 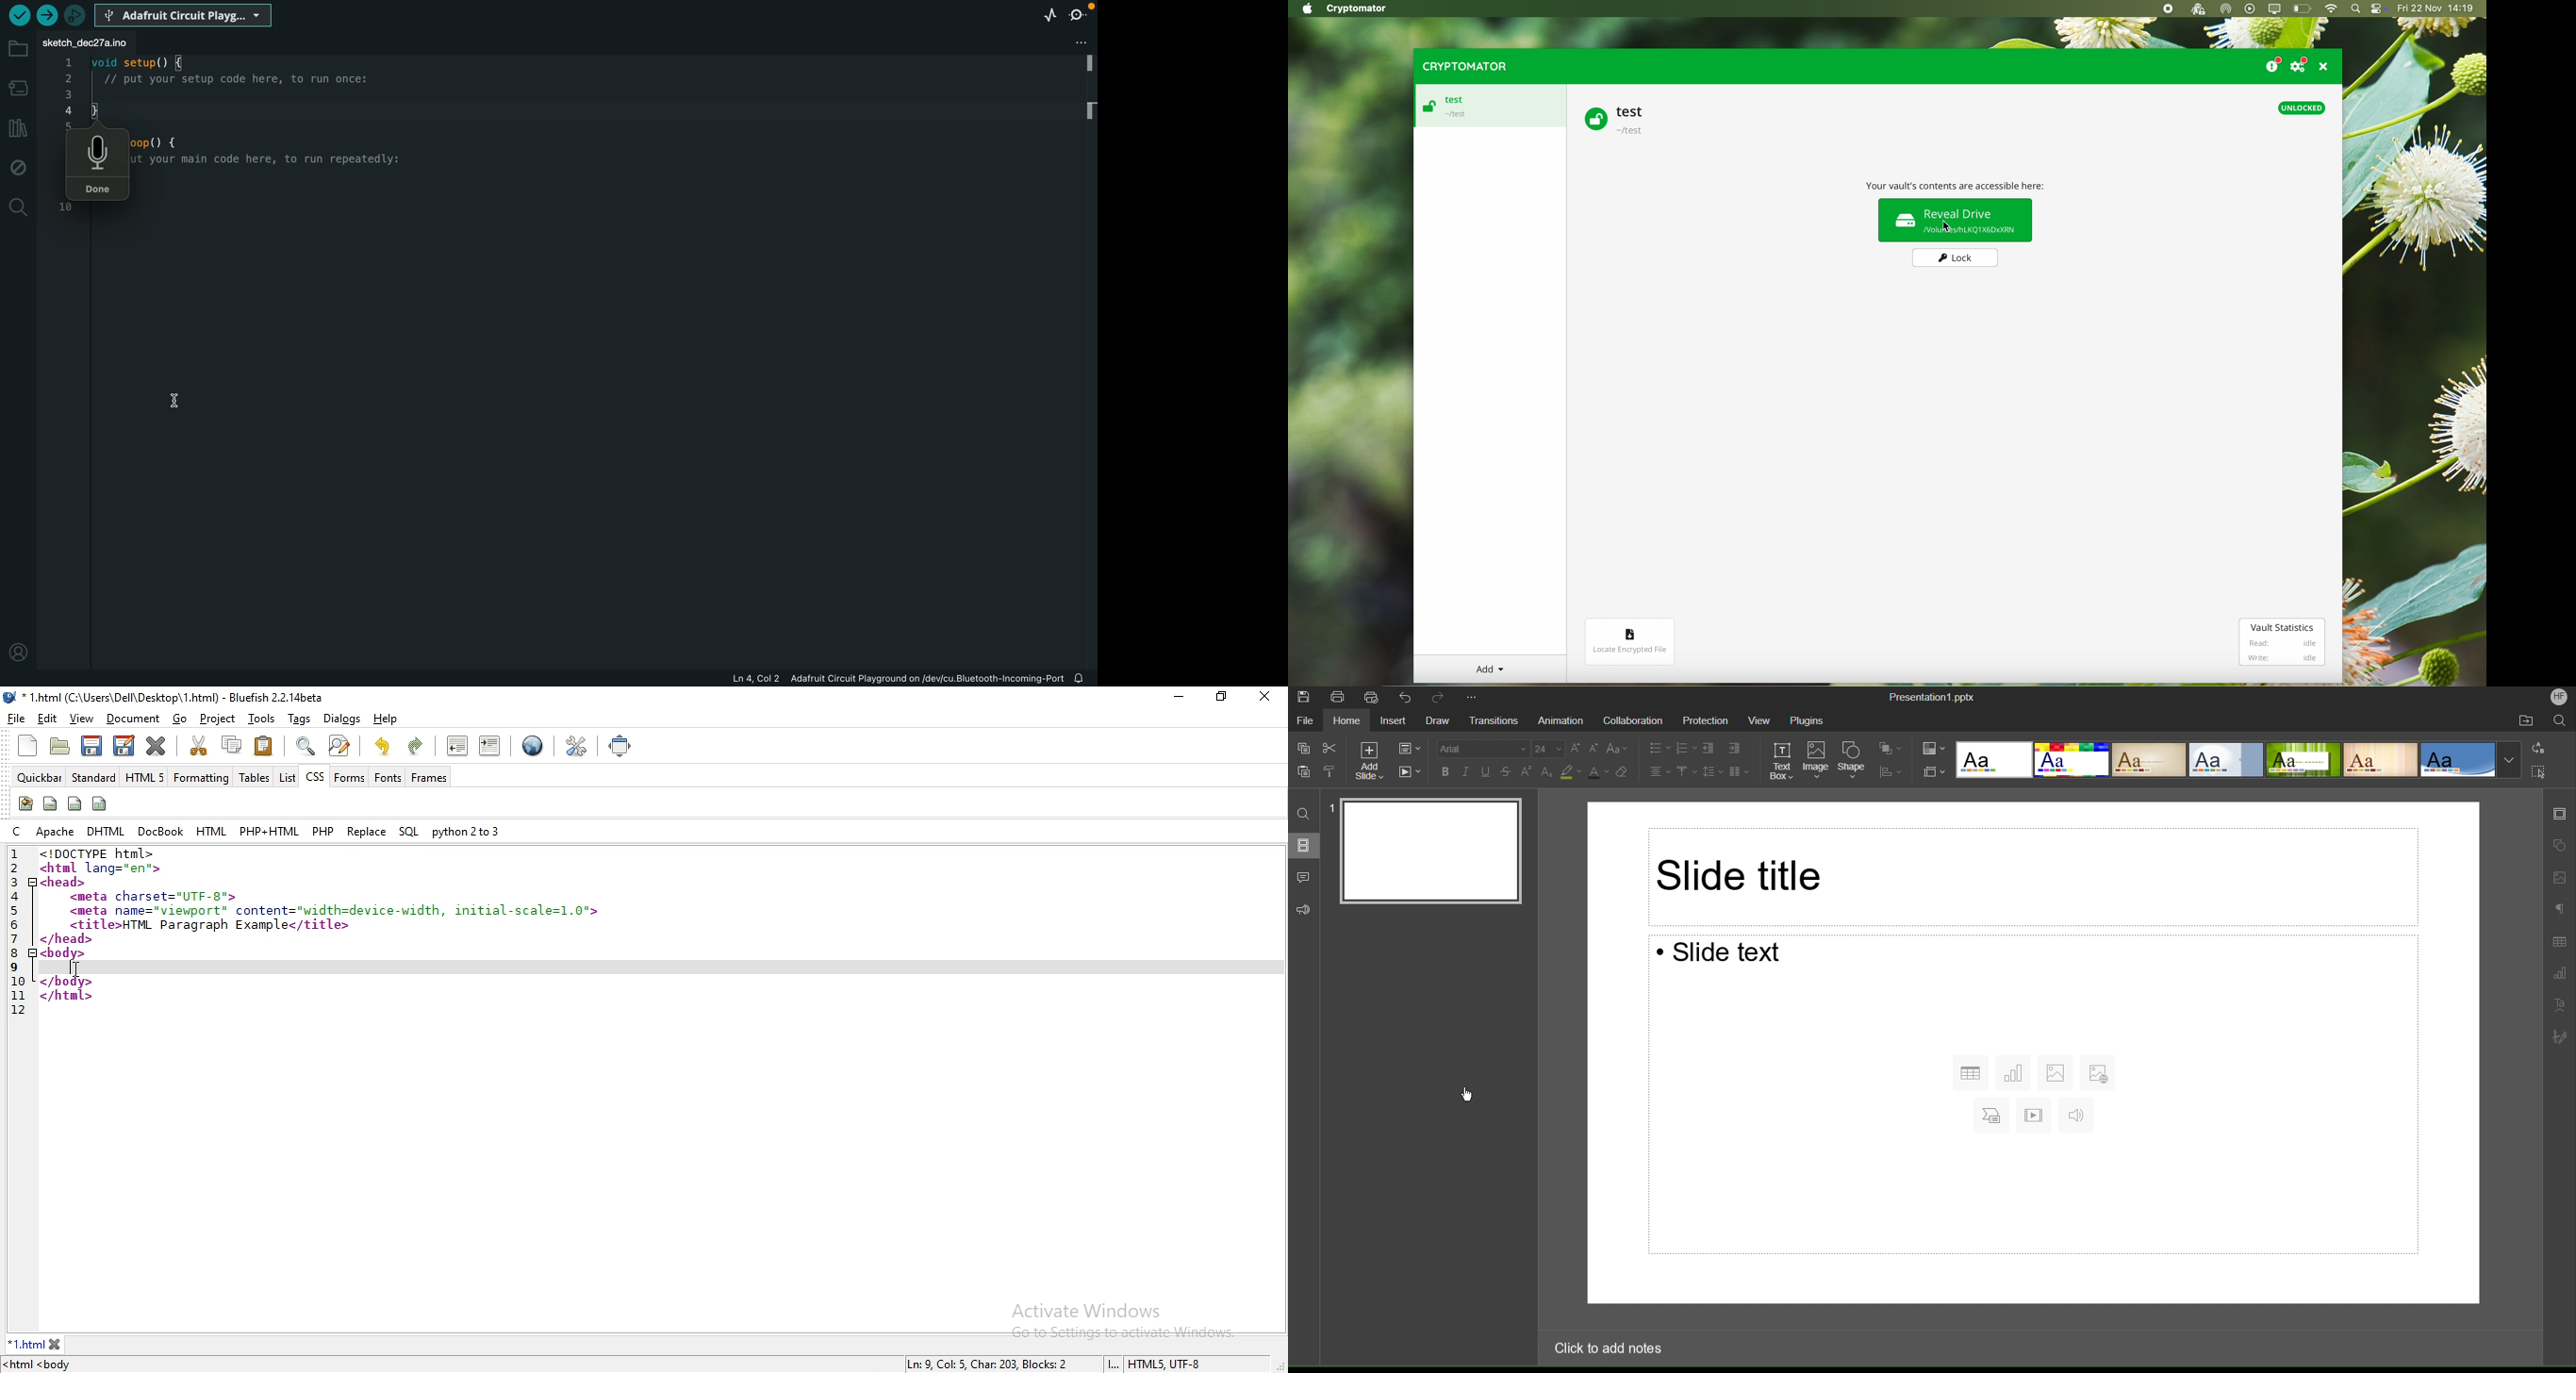 What do you see at coordinates (1947, 227) in the screenshot?
I see `Cursor` at bounding box center [1947, 227].